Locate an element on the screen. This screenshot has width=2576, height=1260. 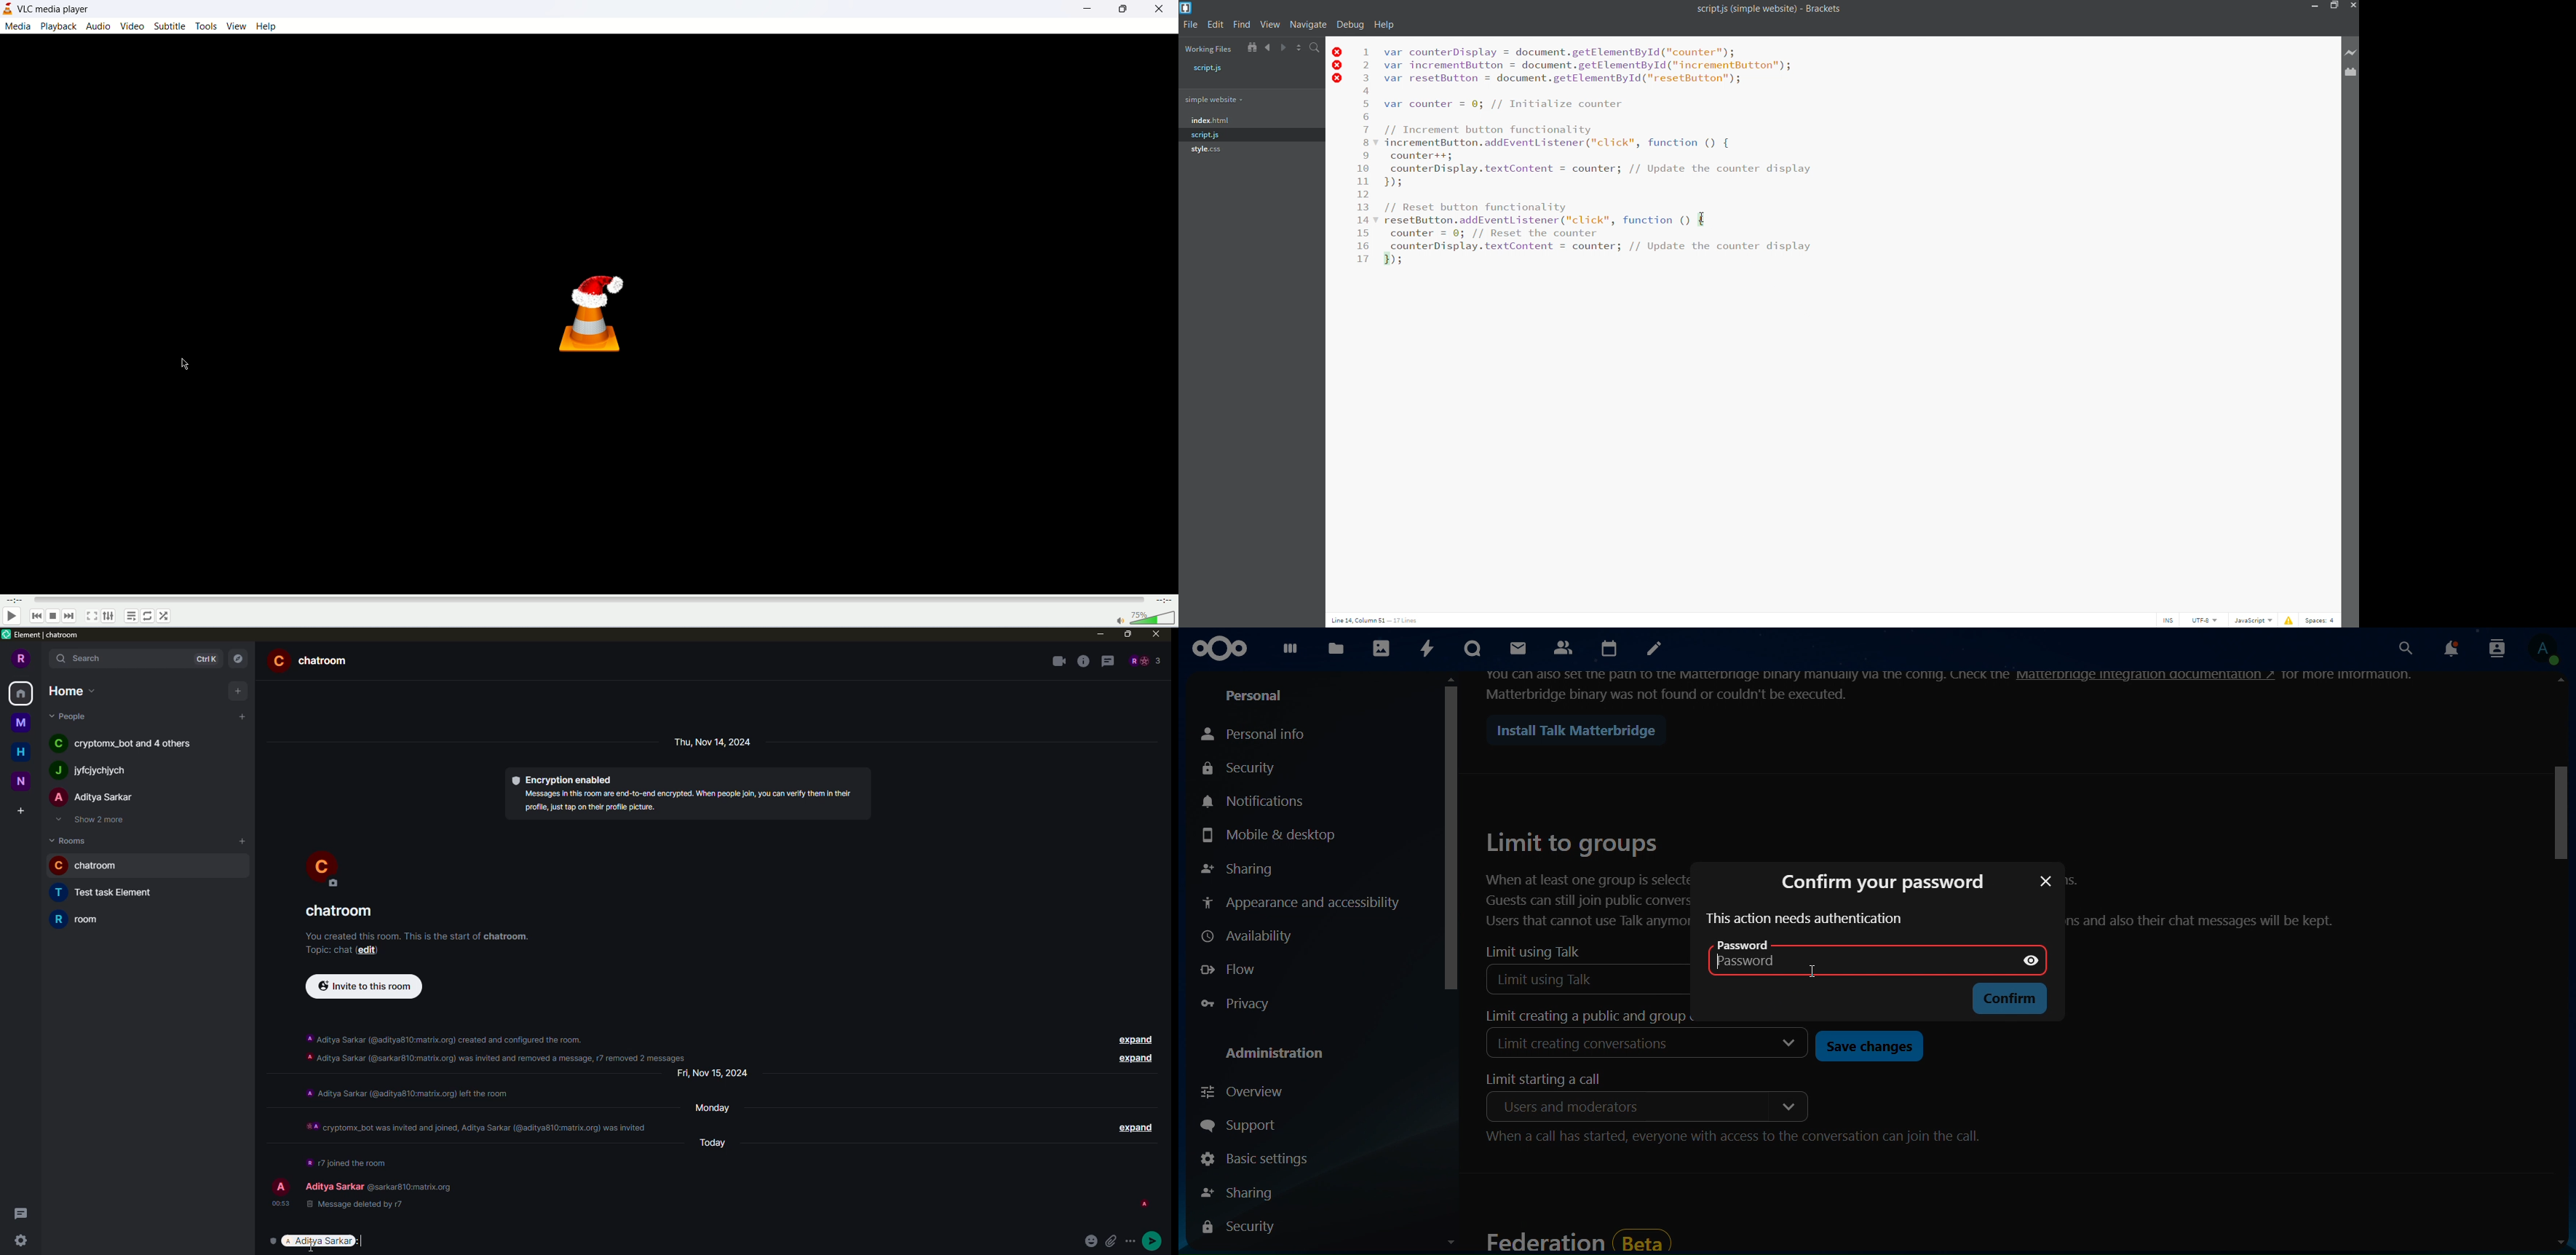
id is located at coordinates (1016, 1204).